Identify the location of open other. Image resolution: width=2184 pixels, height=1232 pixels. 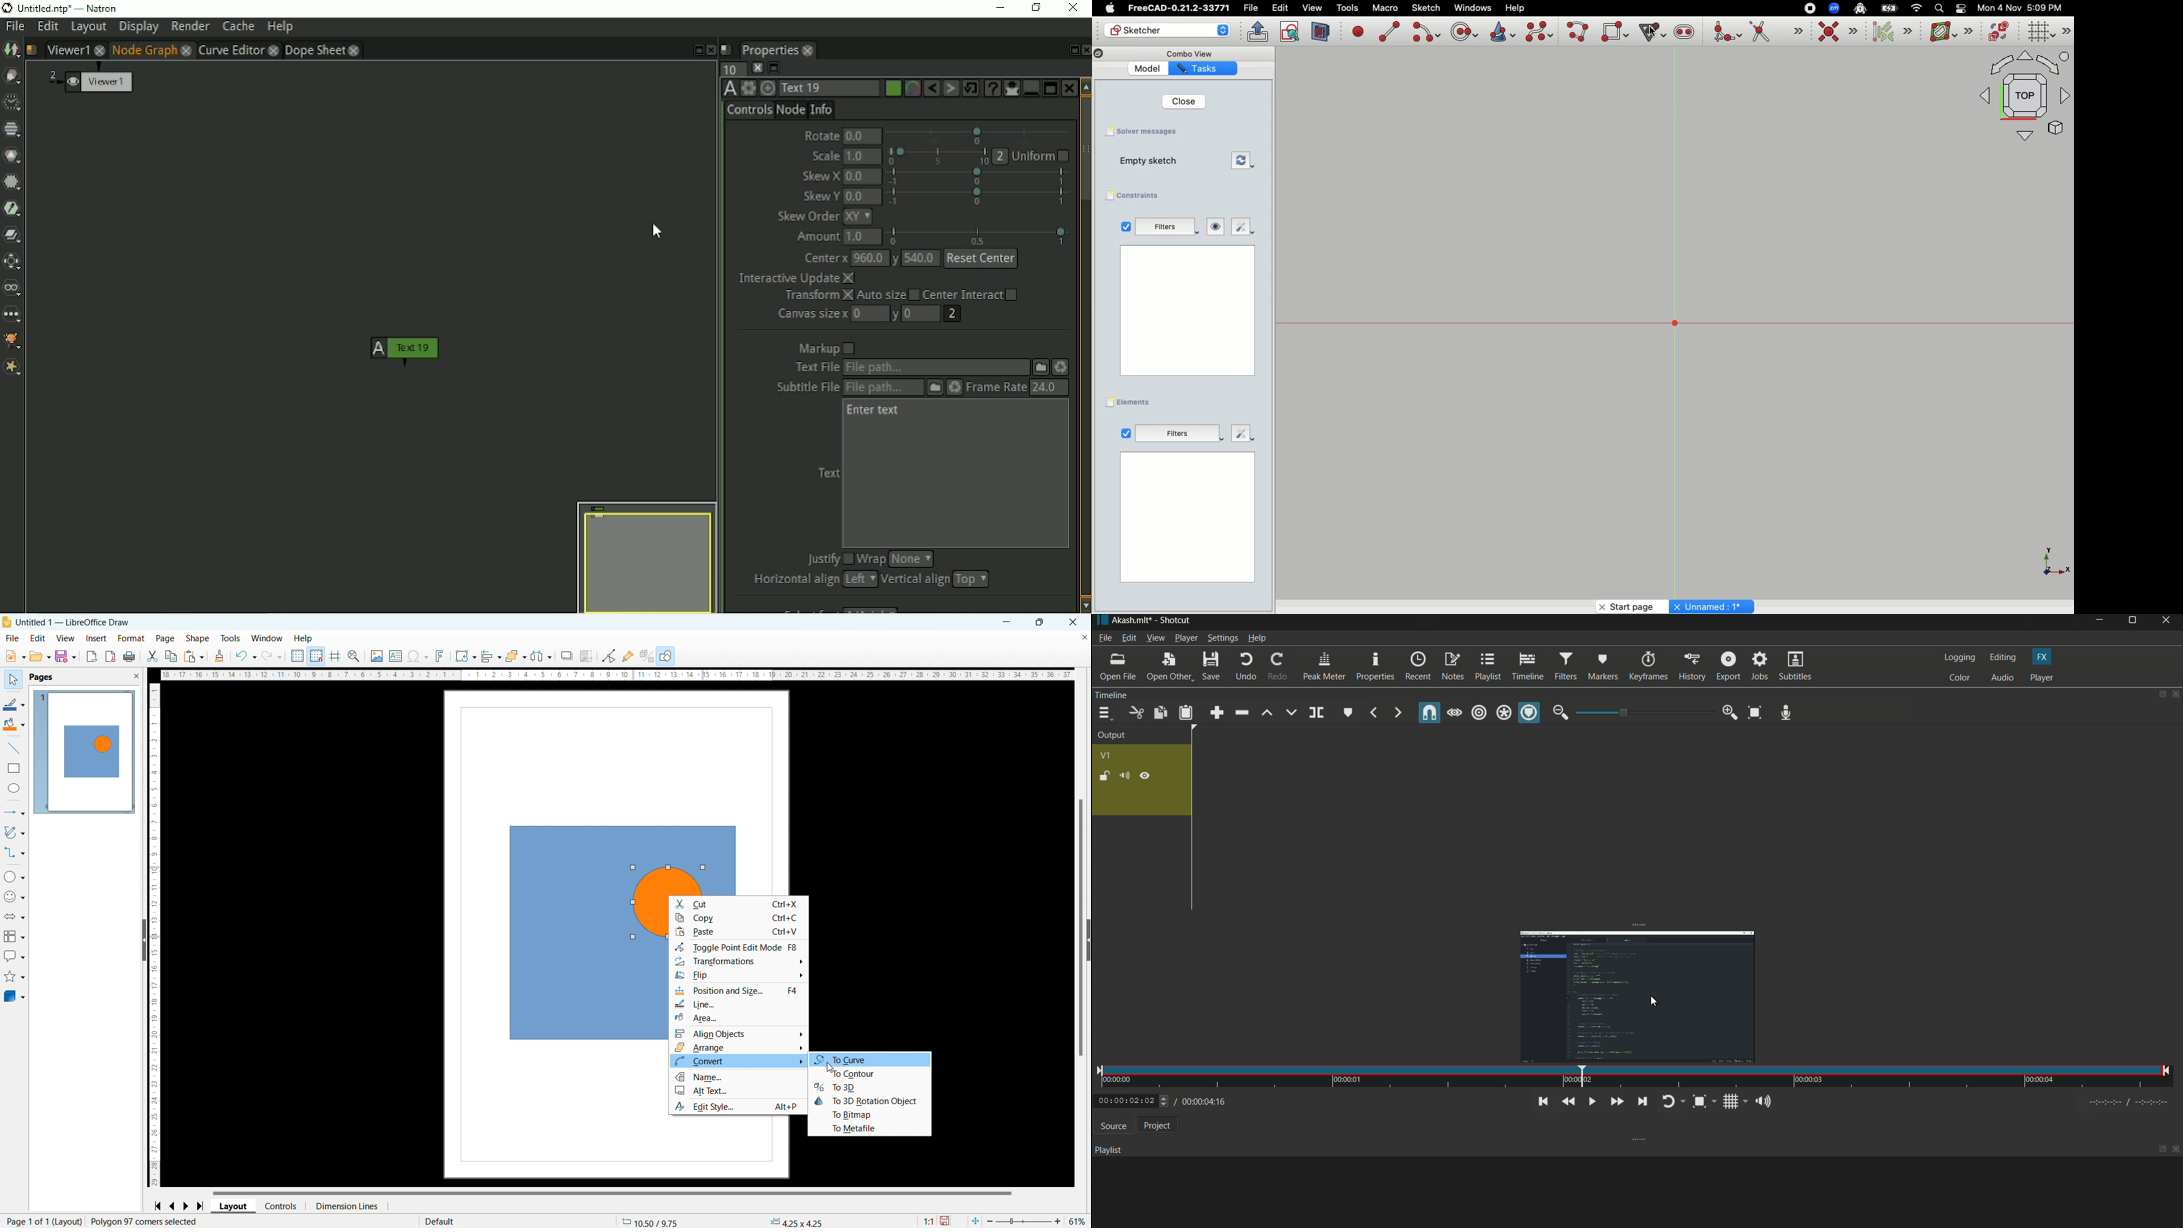
(1166, 667).